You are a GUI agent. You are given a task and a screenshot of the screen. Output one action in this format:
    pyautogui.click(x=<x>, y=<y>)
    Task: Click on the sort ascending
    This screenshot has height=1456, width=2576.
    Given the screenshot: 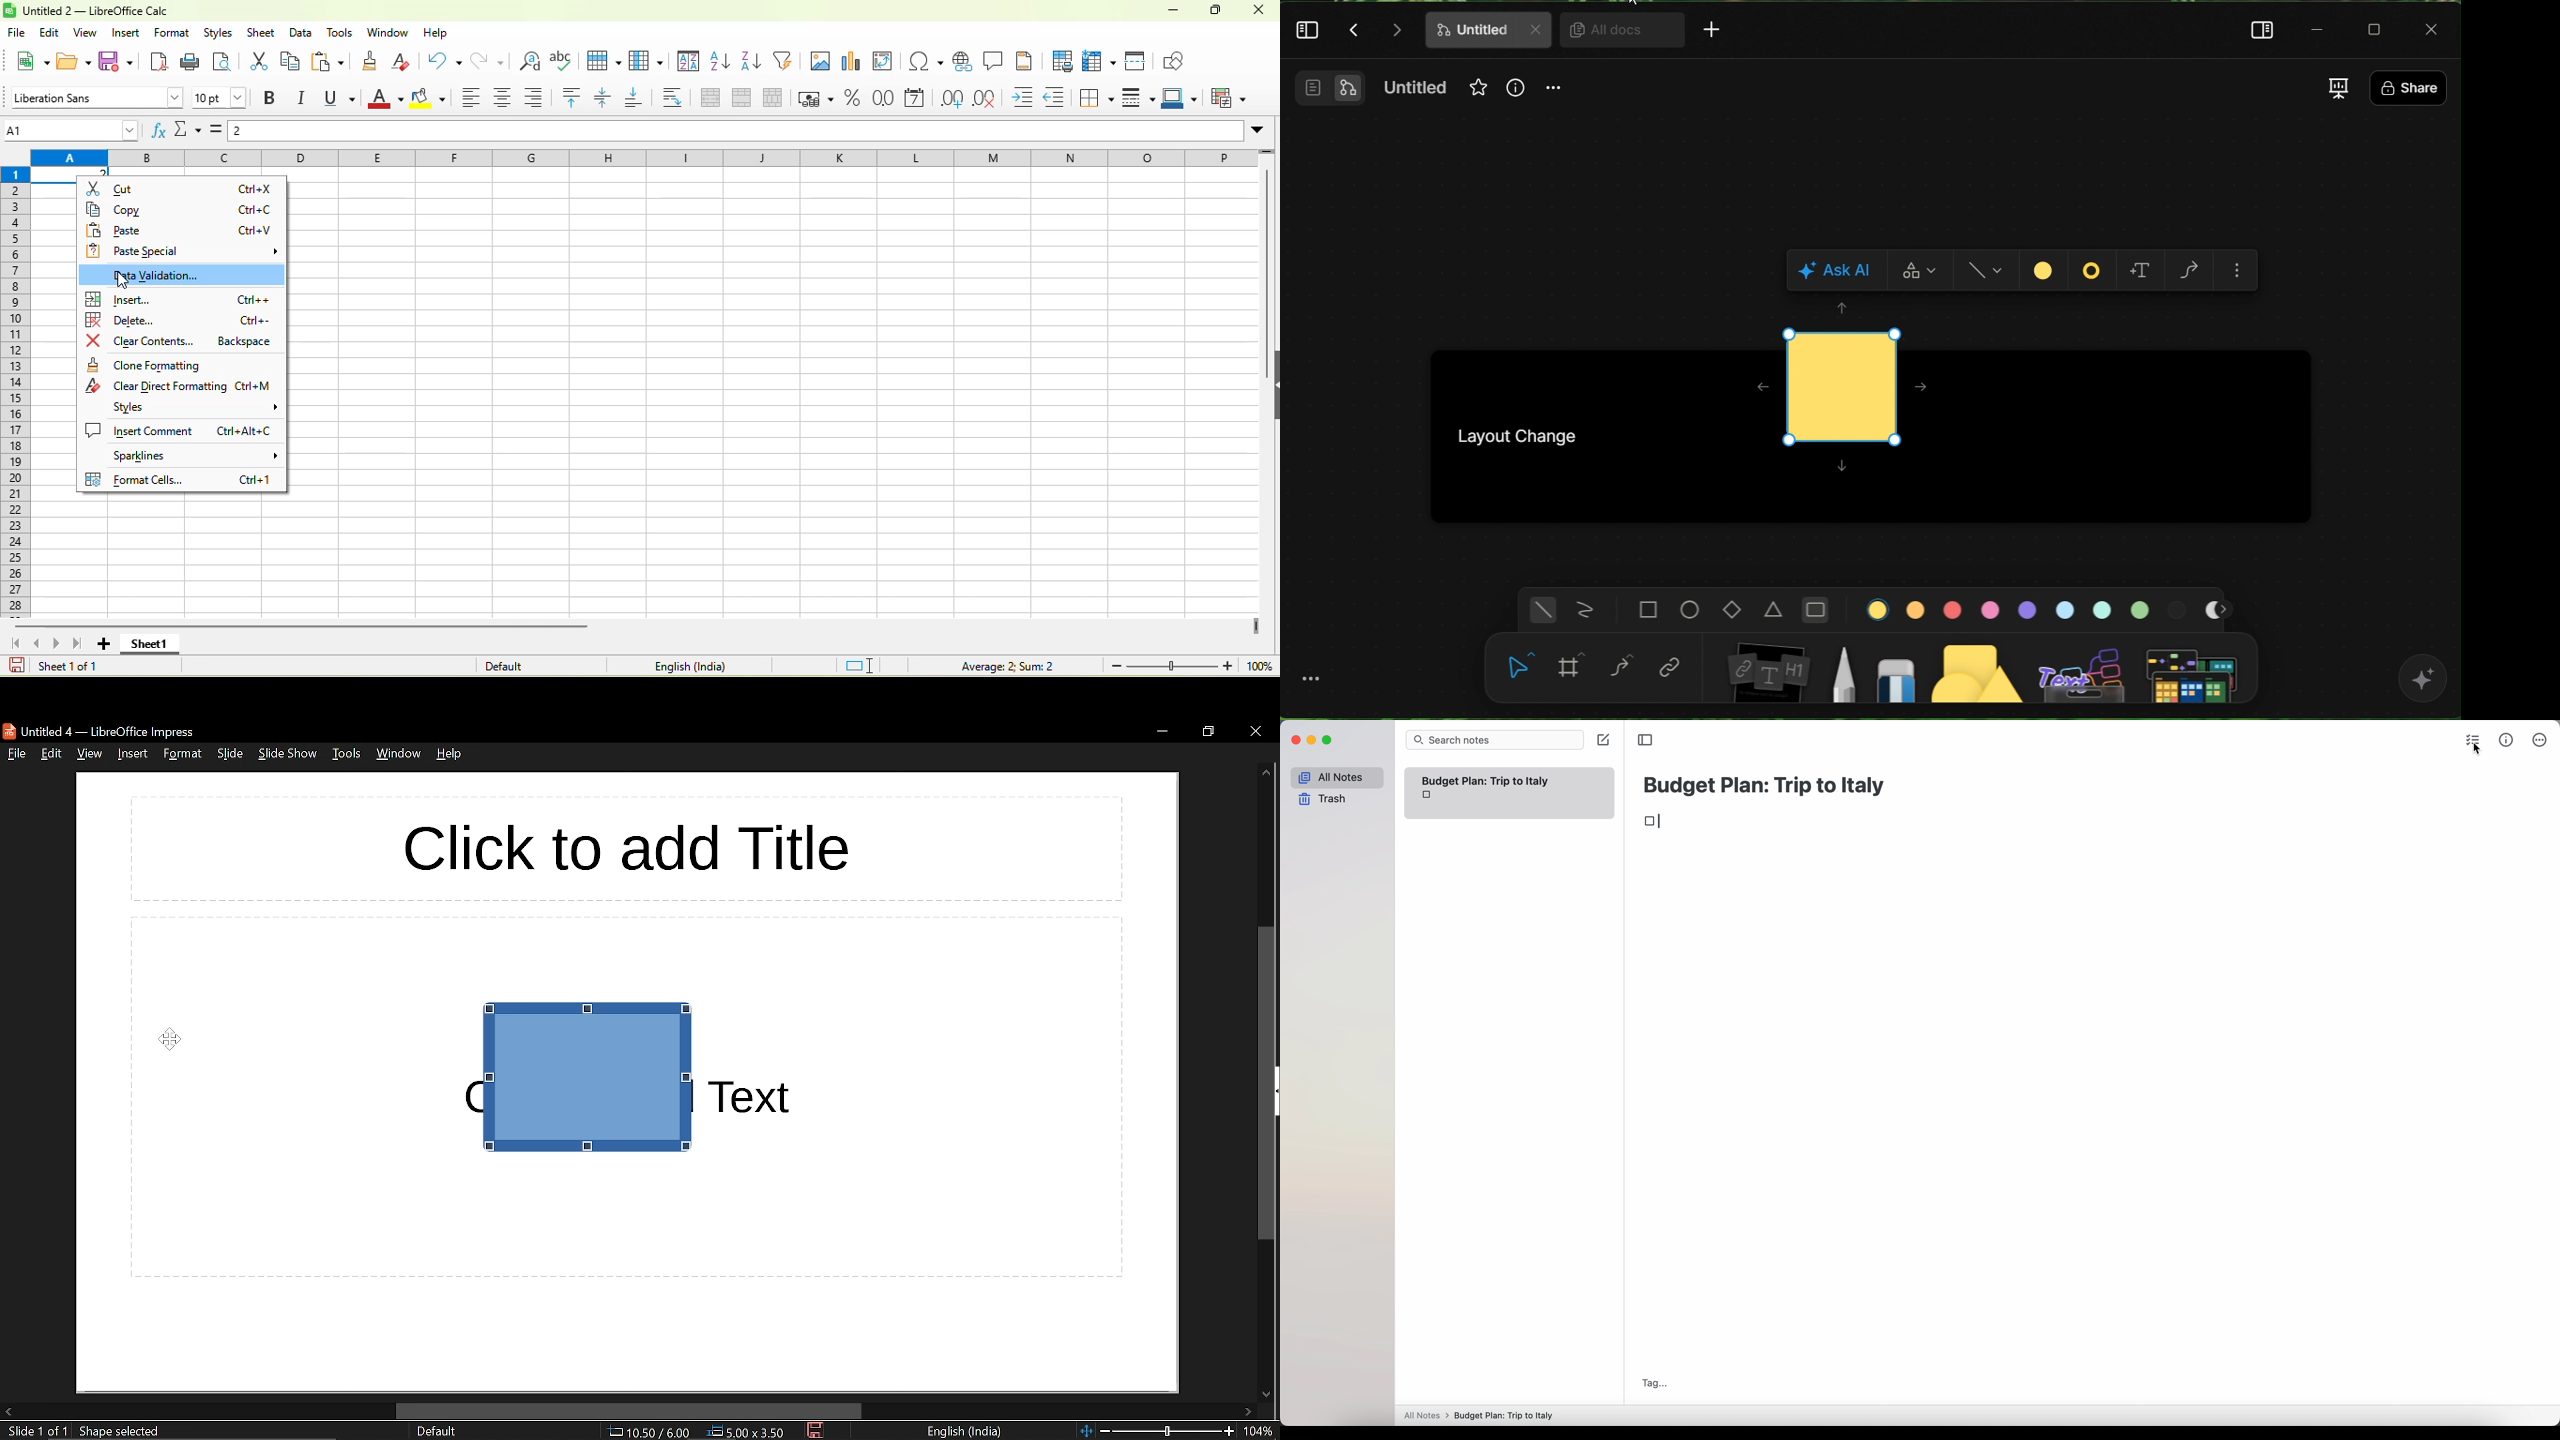 What is the action you would take?
    pyautogui.click(x=724, y=63)
    